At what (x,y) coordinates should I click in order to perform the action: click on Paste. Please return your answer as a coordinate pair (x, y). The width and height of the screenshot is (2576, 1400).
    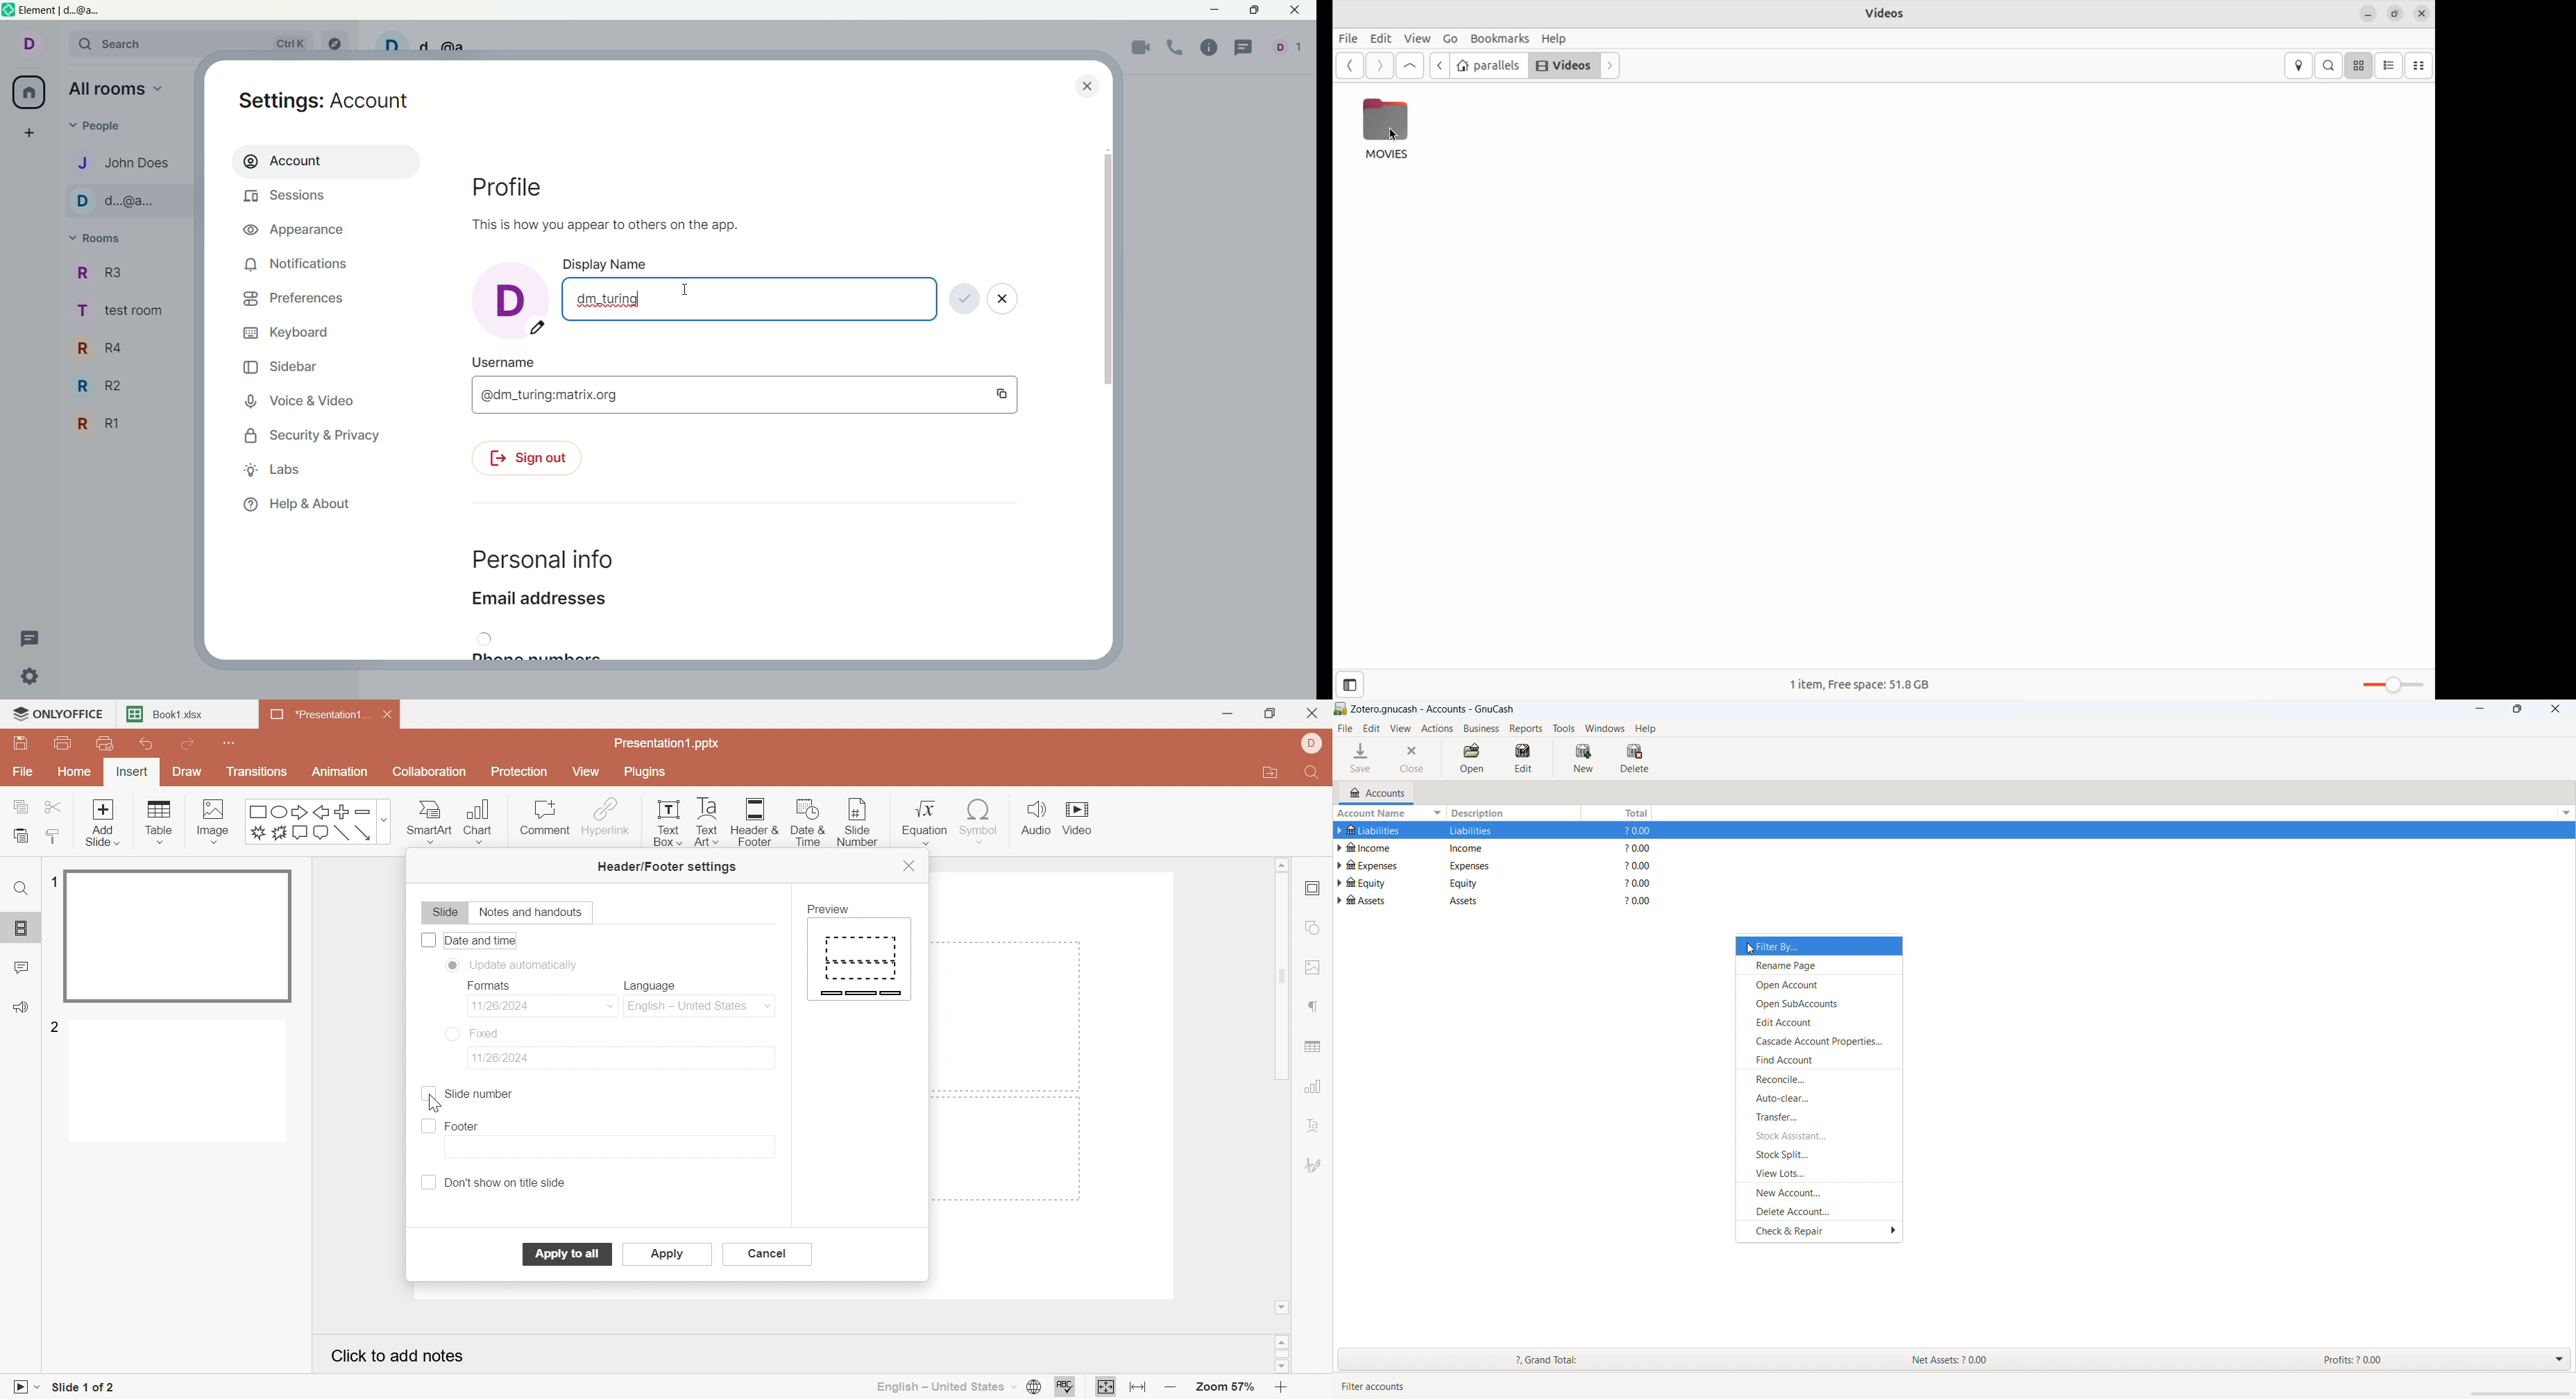
    Looking at the image, I should click on (20, 836).